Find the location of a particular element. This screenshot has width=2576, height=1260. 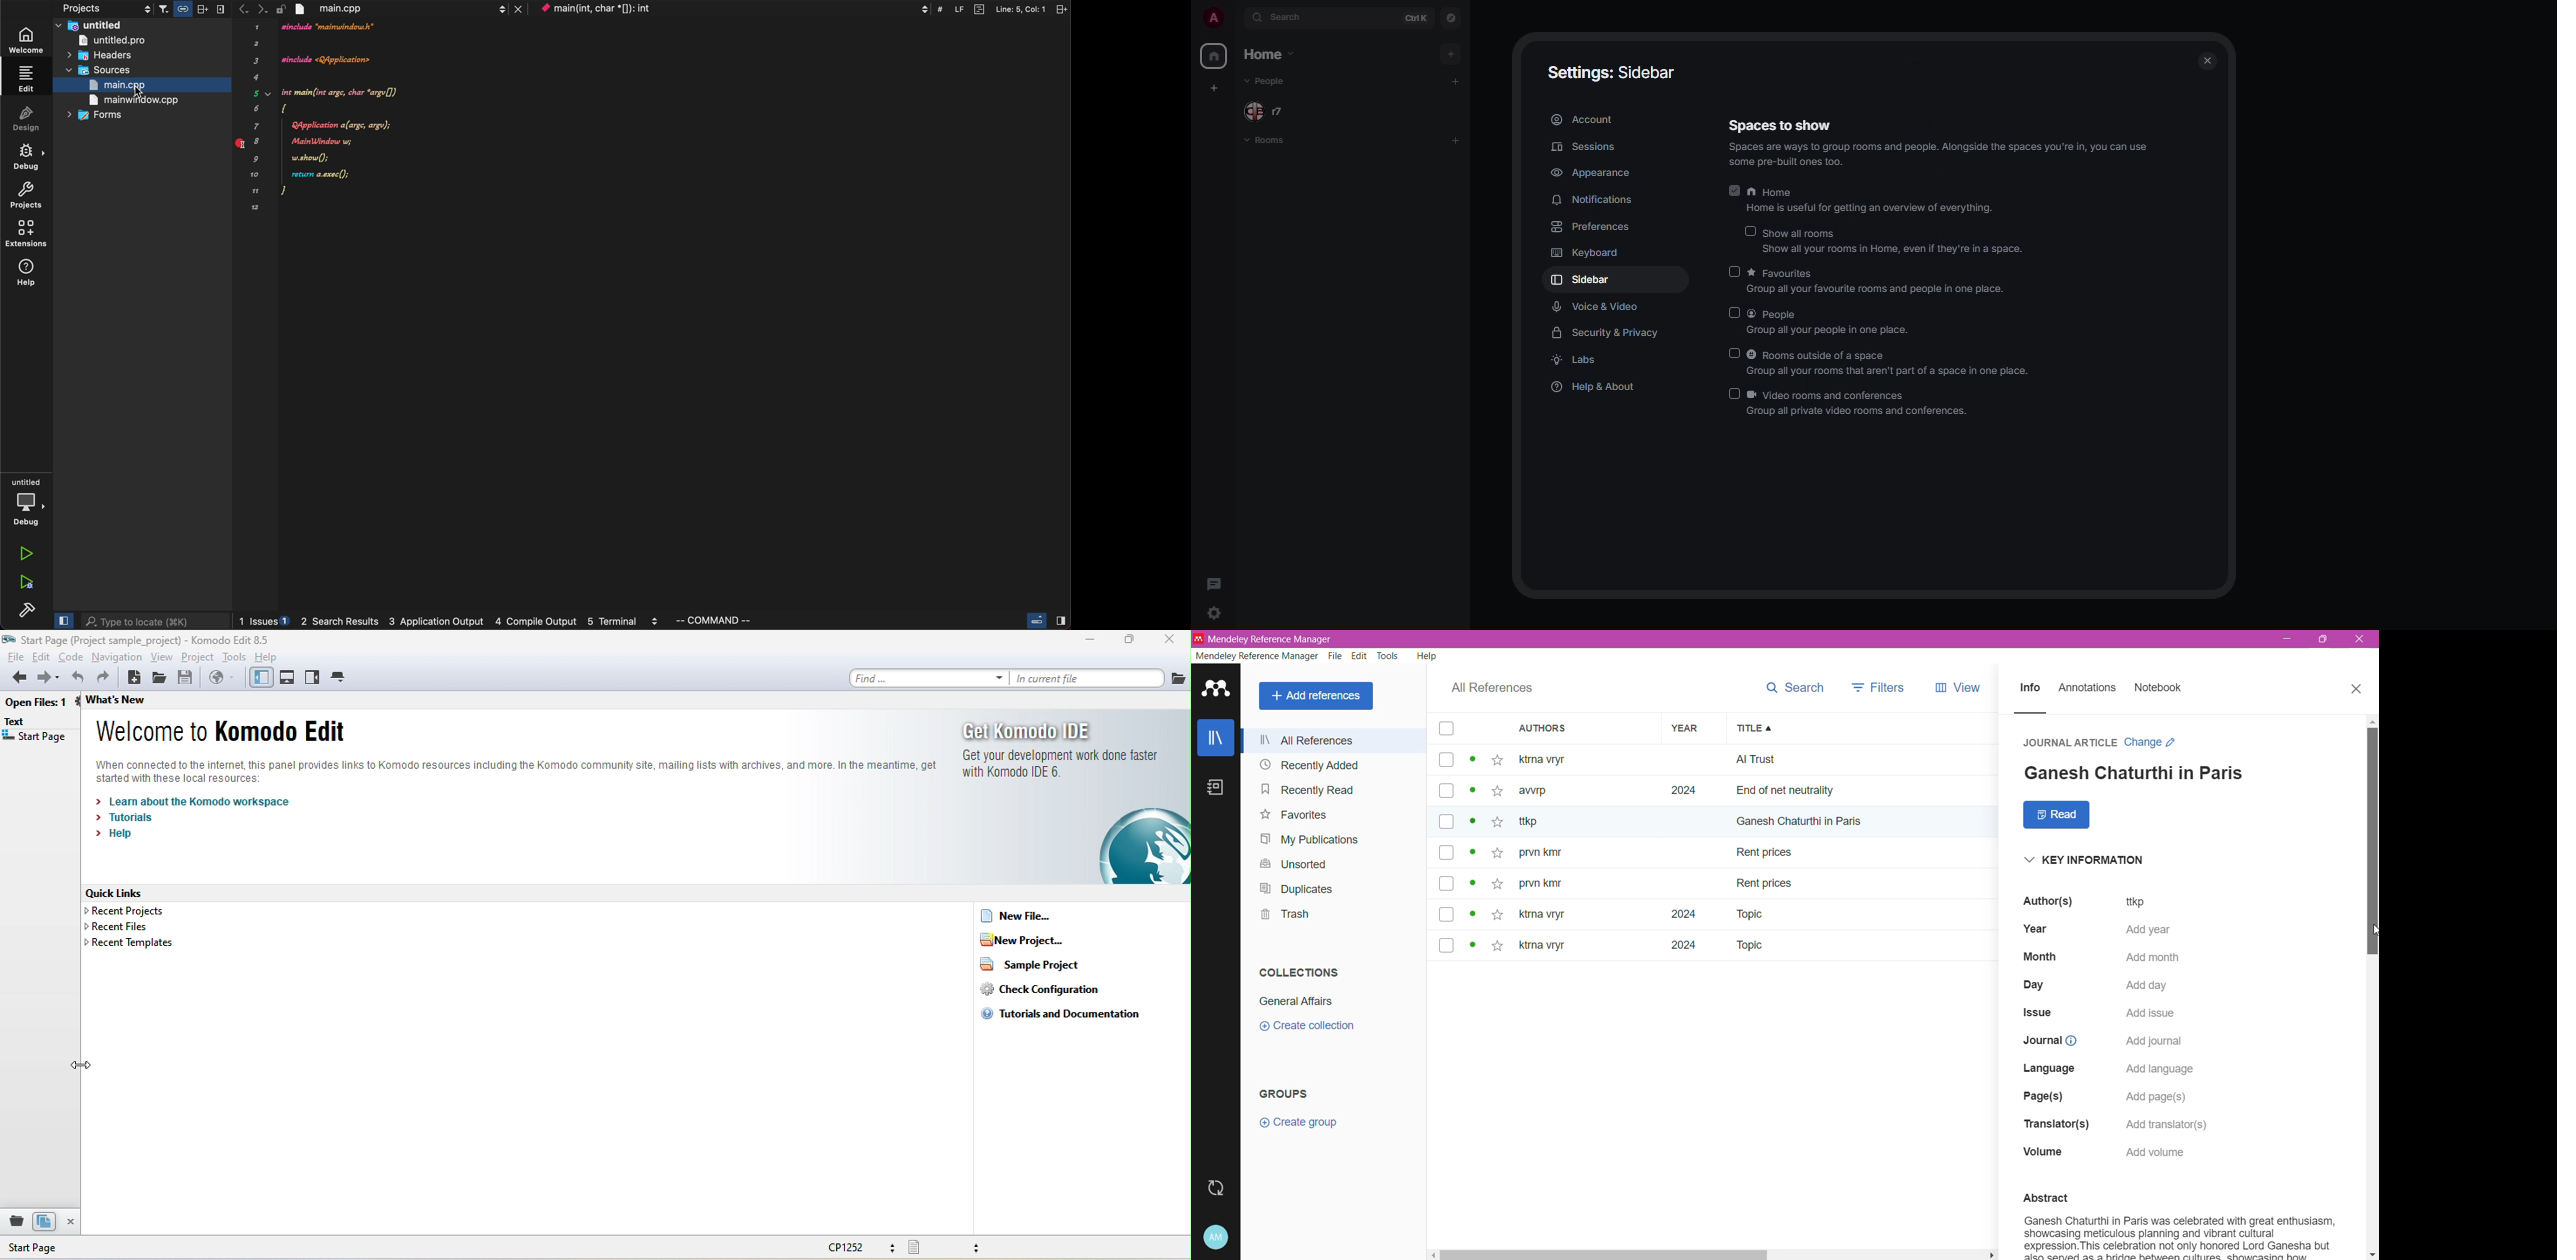

Translators is located at coordinates (2056, 1124).